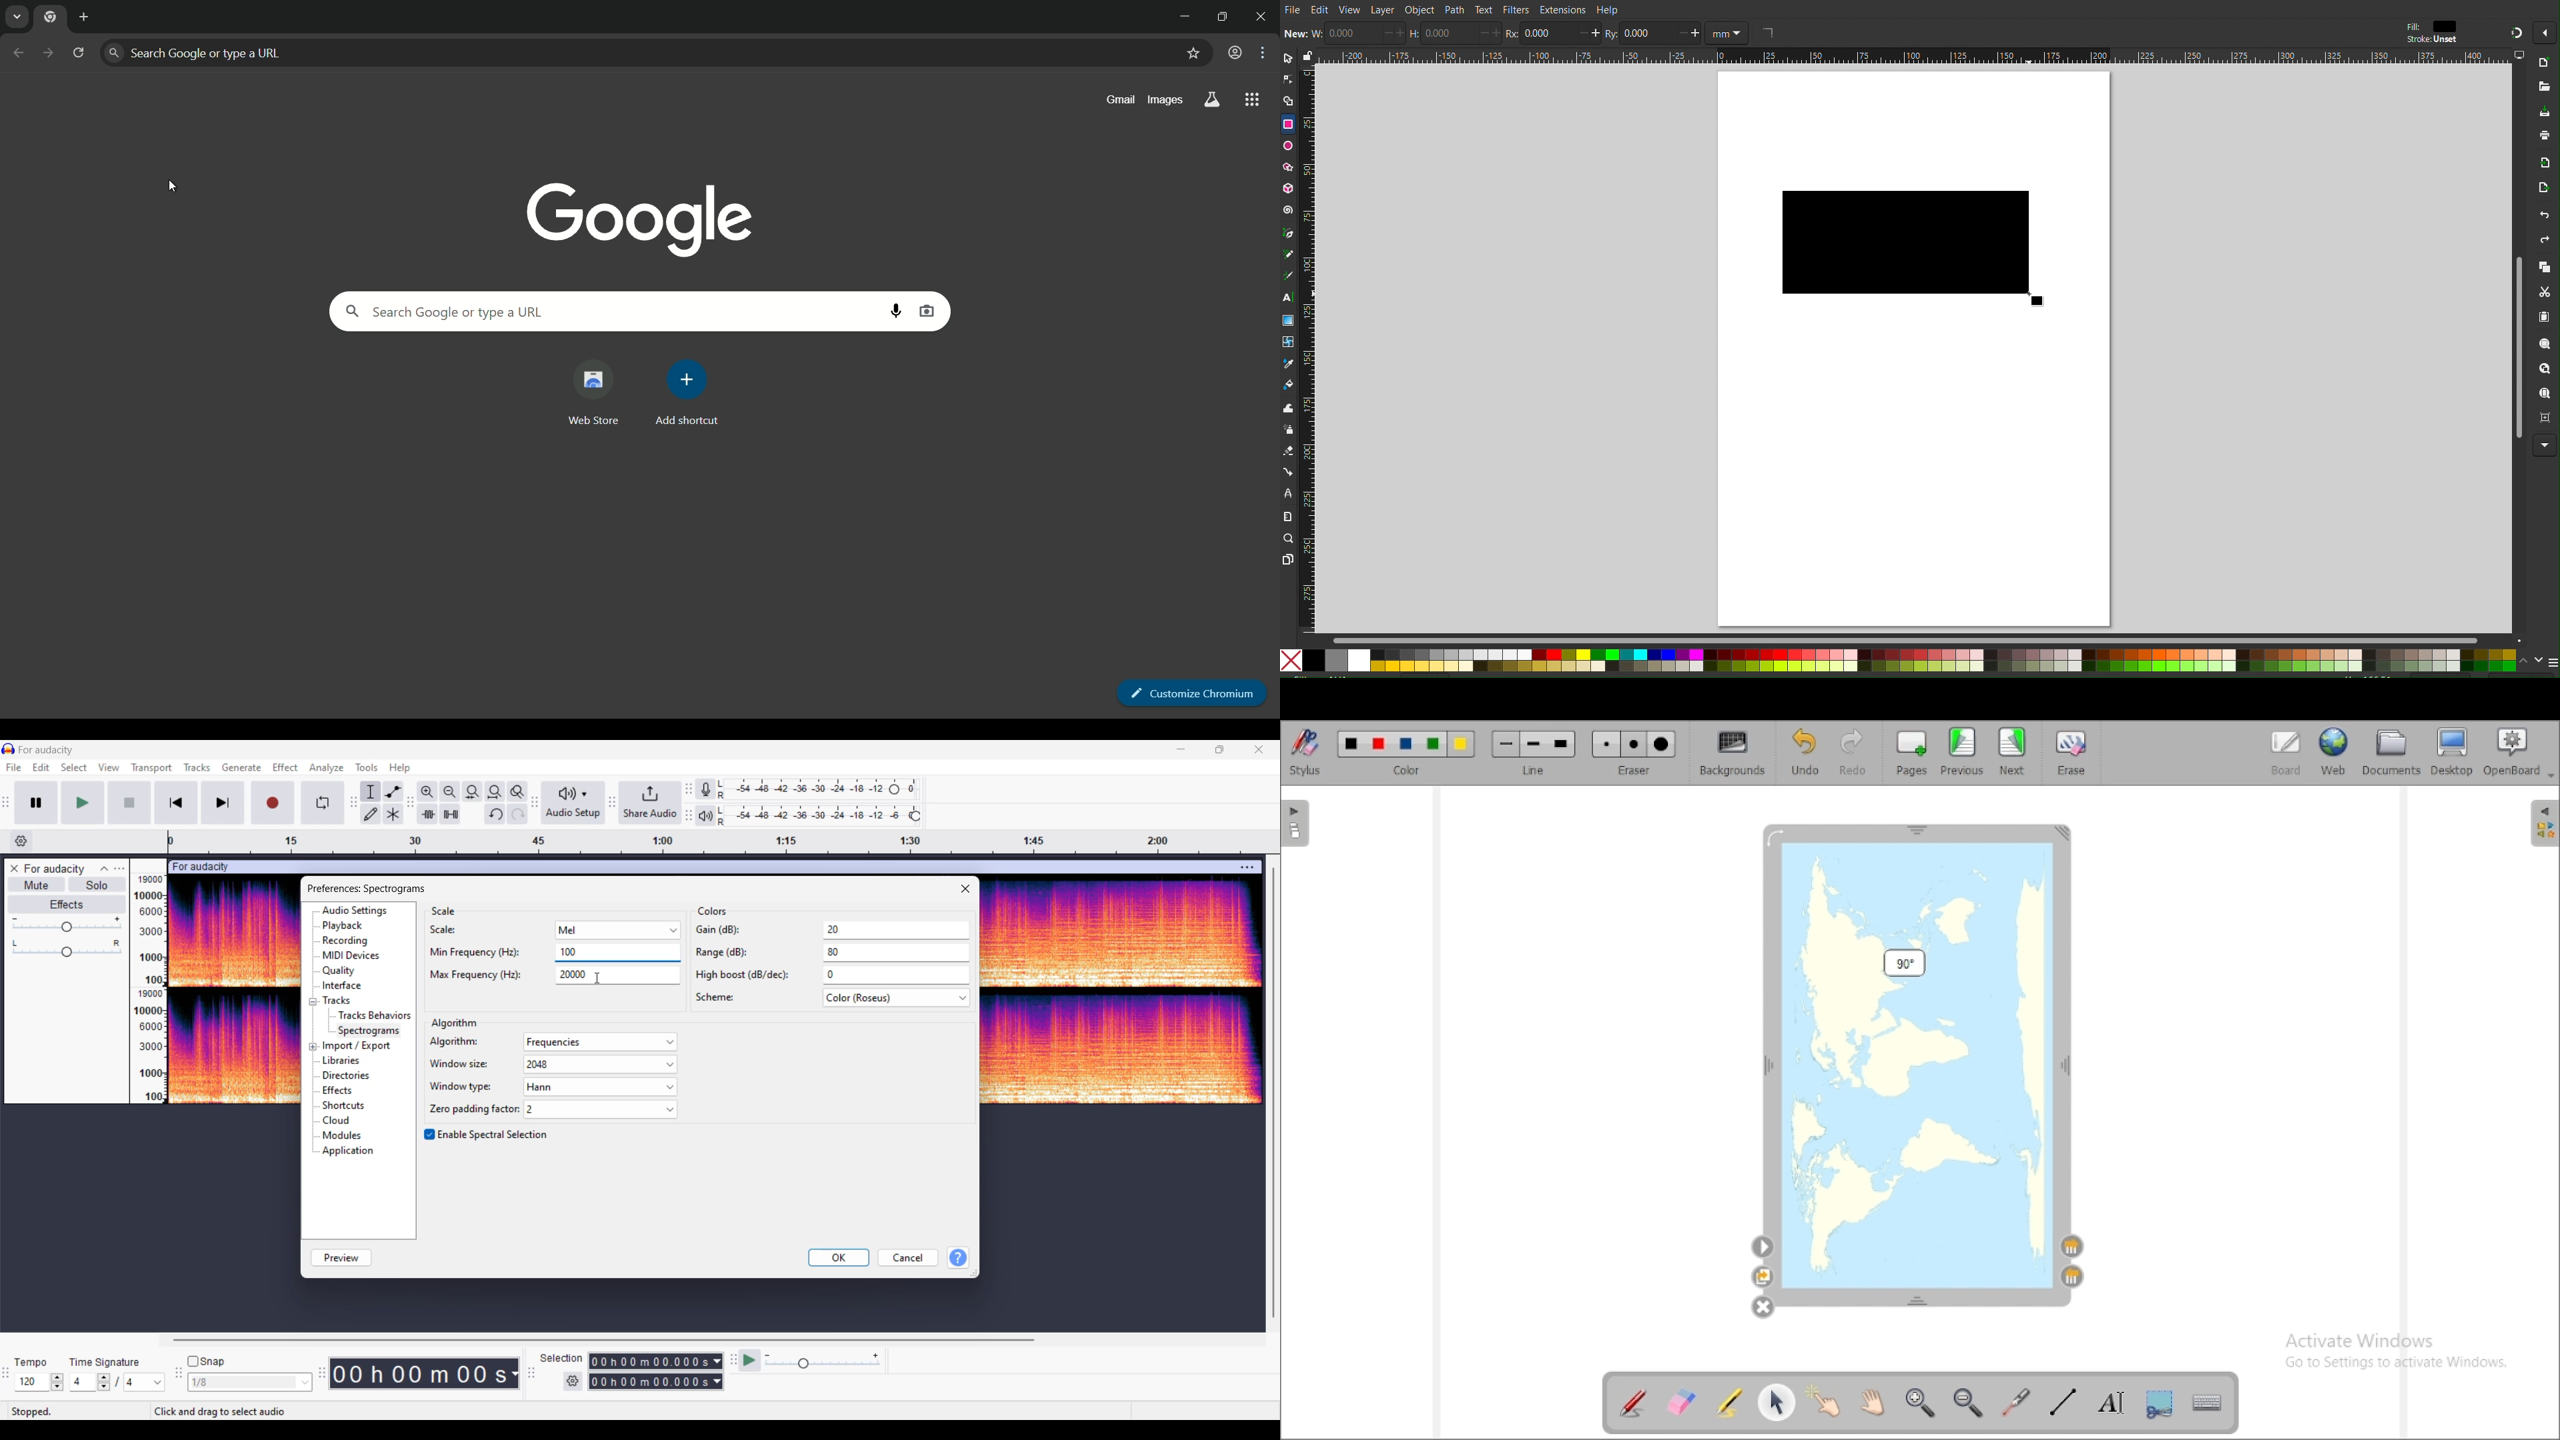  What do you see at coordinates (22, 841) in the screenshot?
I see `Timeline options` at bounding box center [22, 841].